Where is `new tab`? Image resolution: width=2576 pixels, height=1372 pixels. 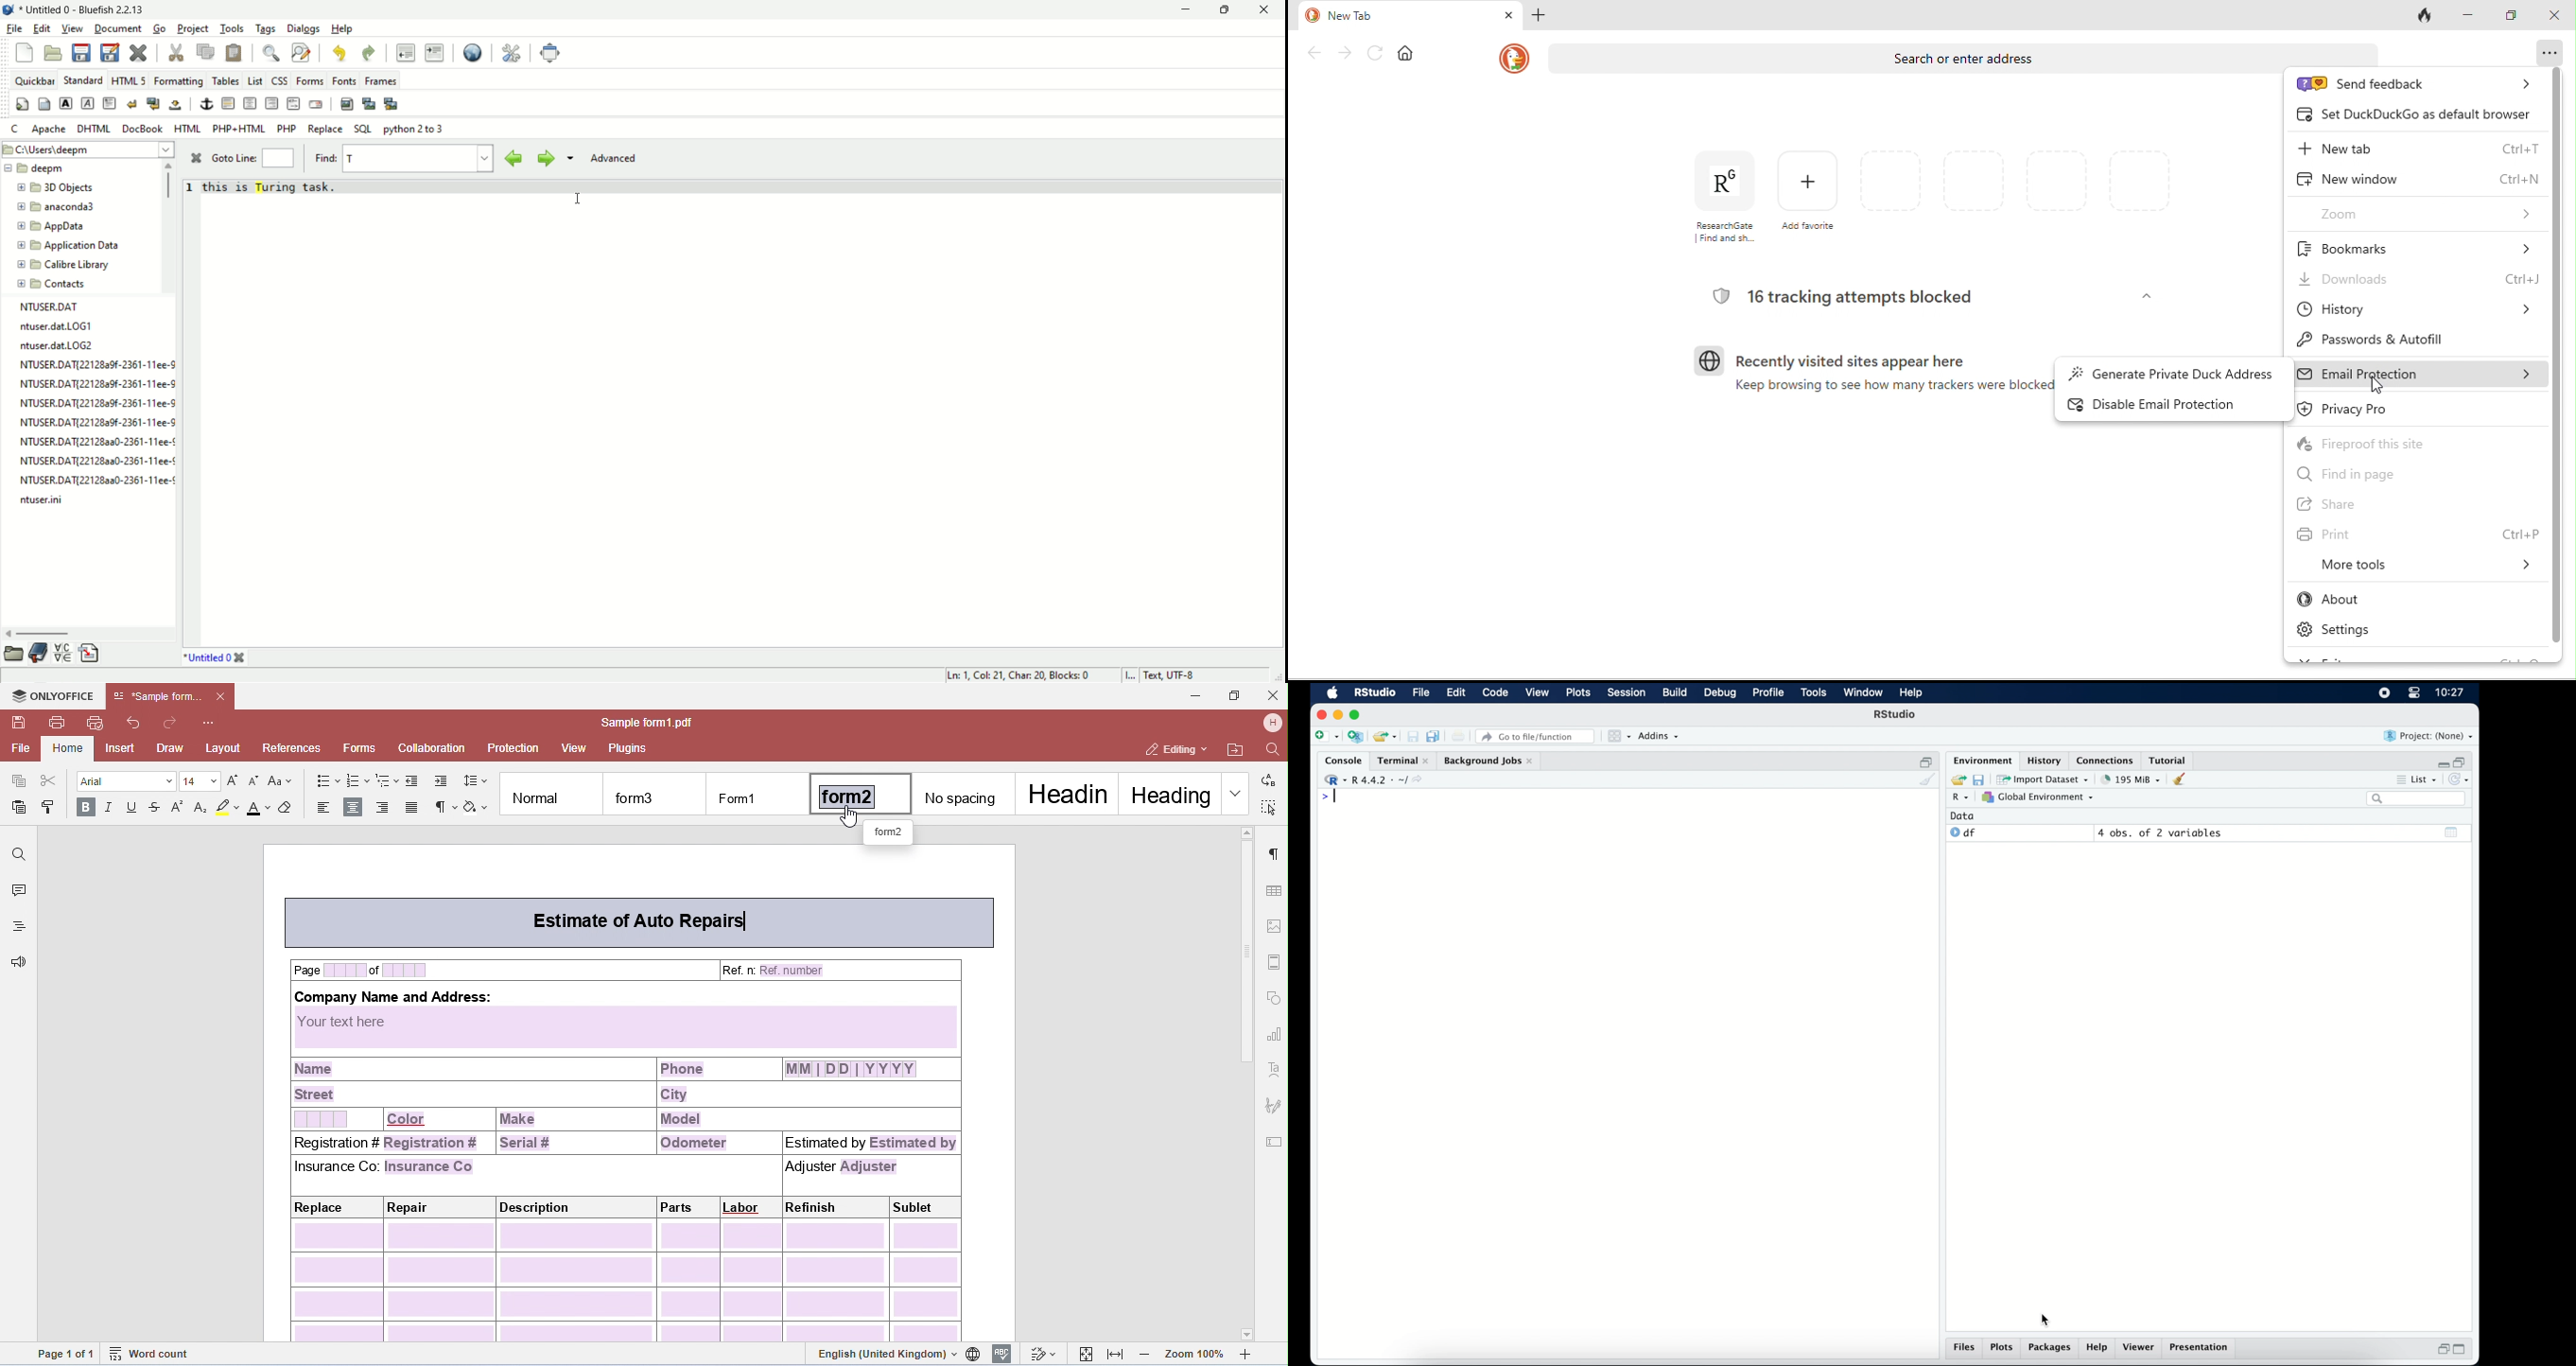
new tab is located at coordinates (2419, 147).